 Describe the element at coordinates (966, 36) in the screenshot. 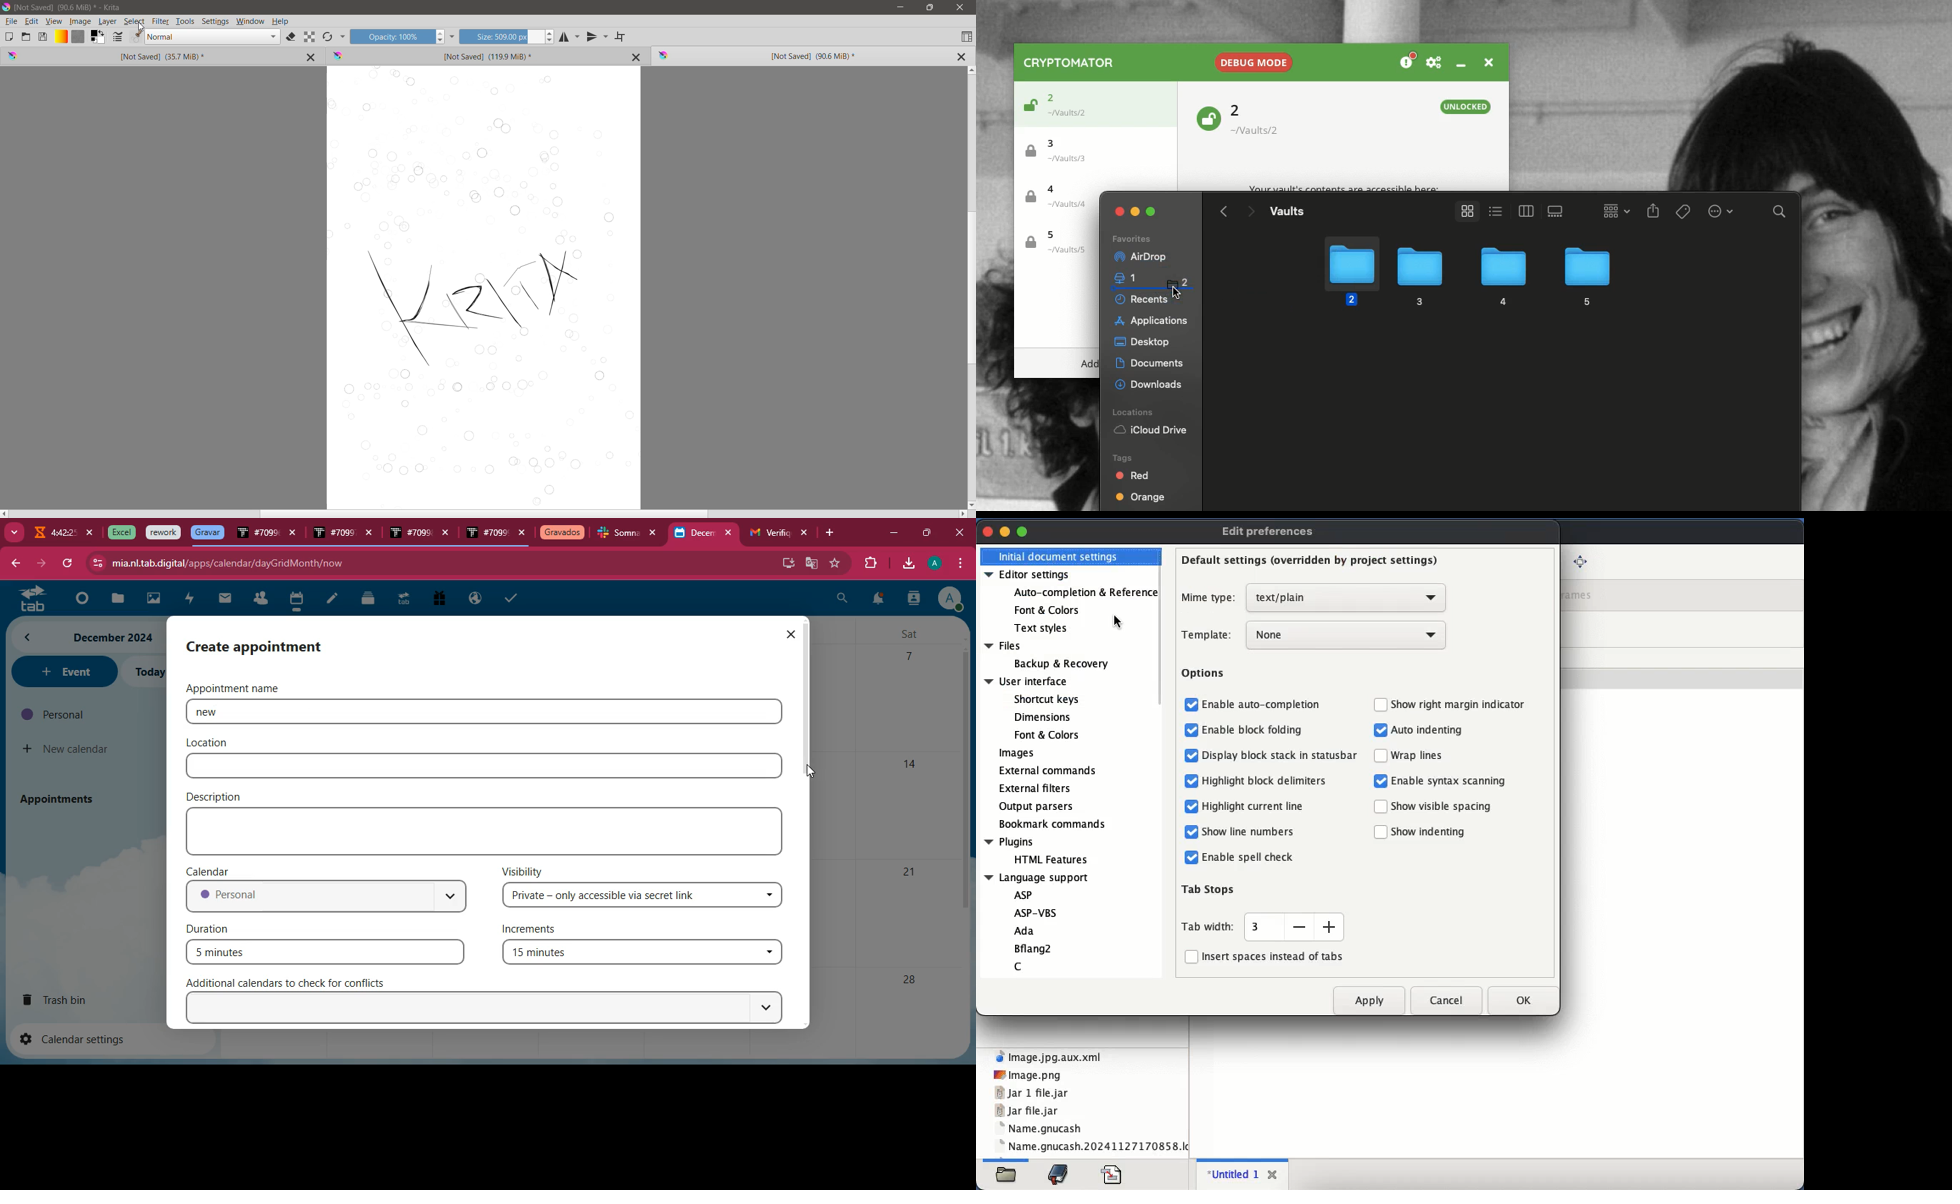

I see `Choose Workspace` at that location.